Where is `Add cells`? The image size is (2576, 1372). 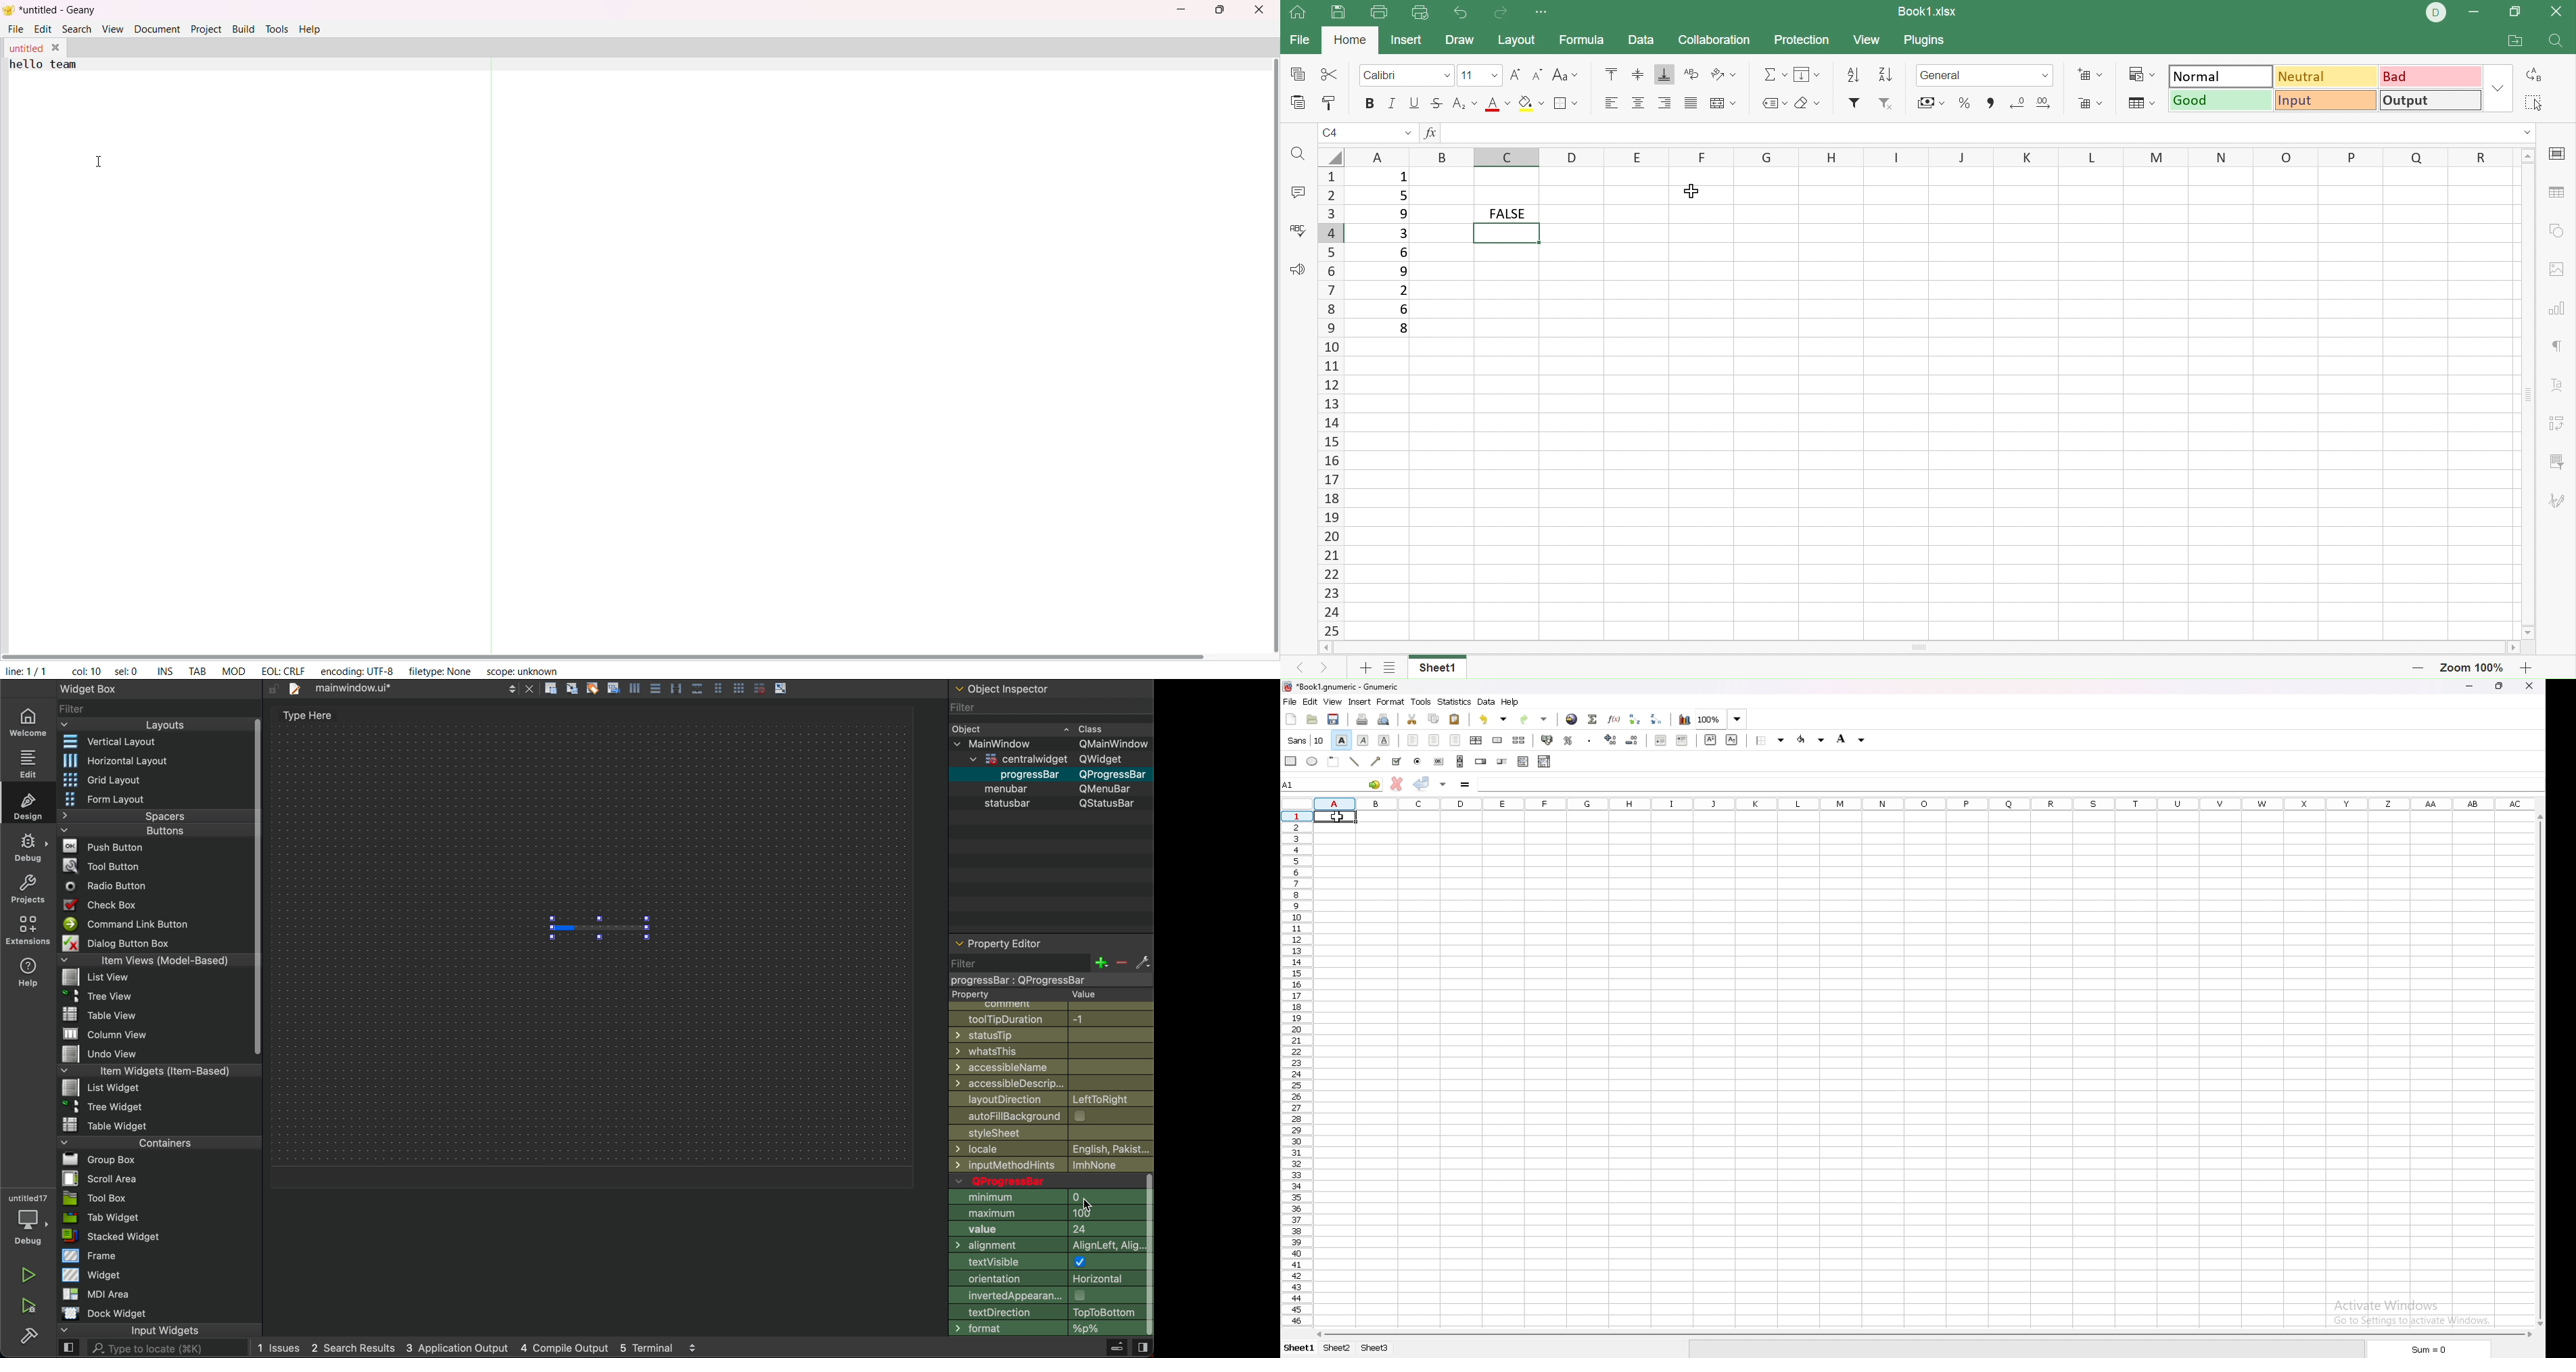 Add cells is located at coordinates (2088, 73).